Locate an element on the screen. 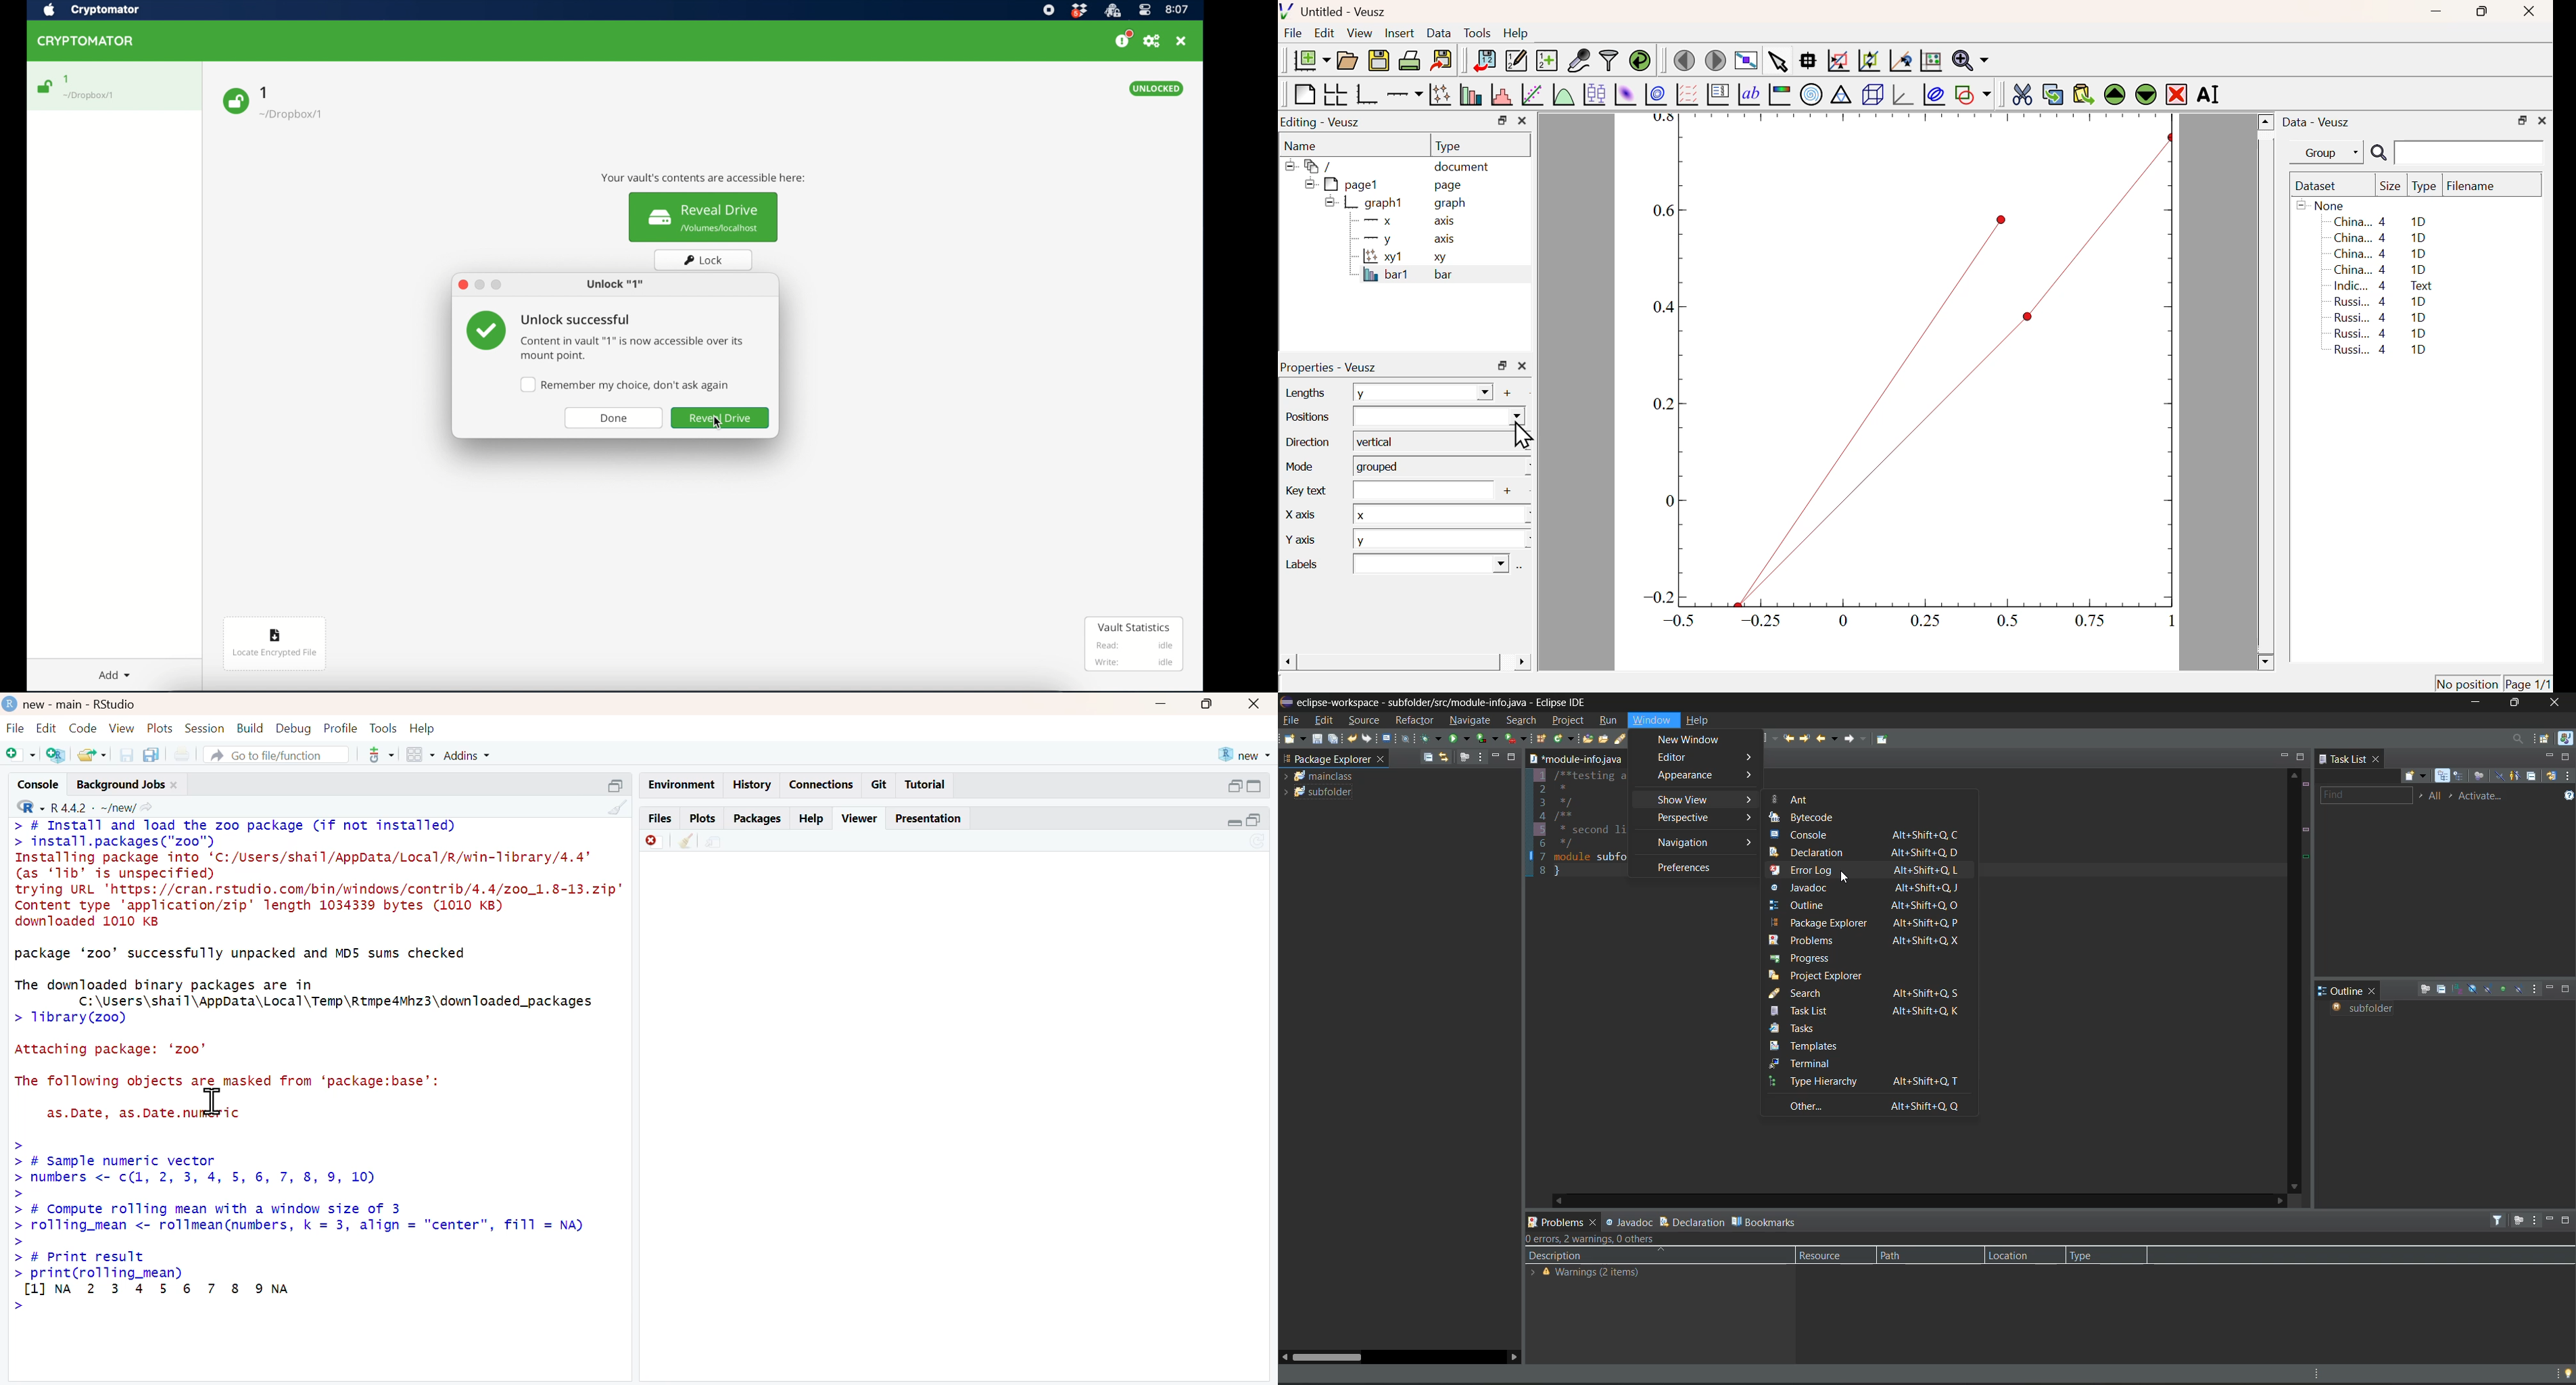 The width and height of the screenshot is (2576, 1400). grid is located at coordinates (423, 755).